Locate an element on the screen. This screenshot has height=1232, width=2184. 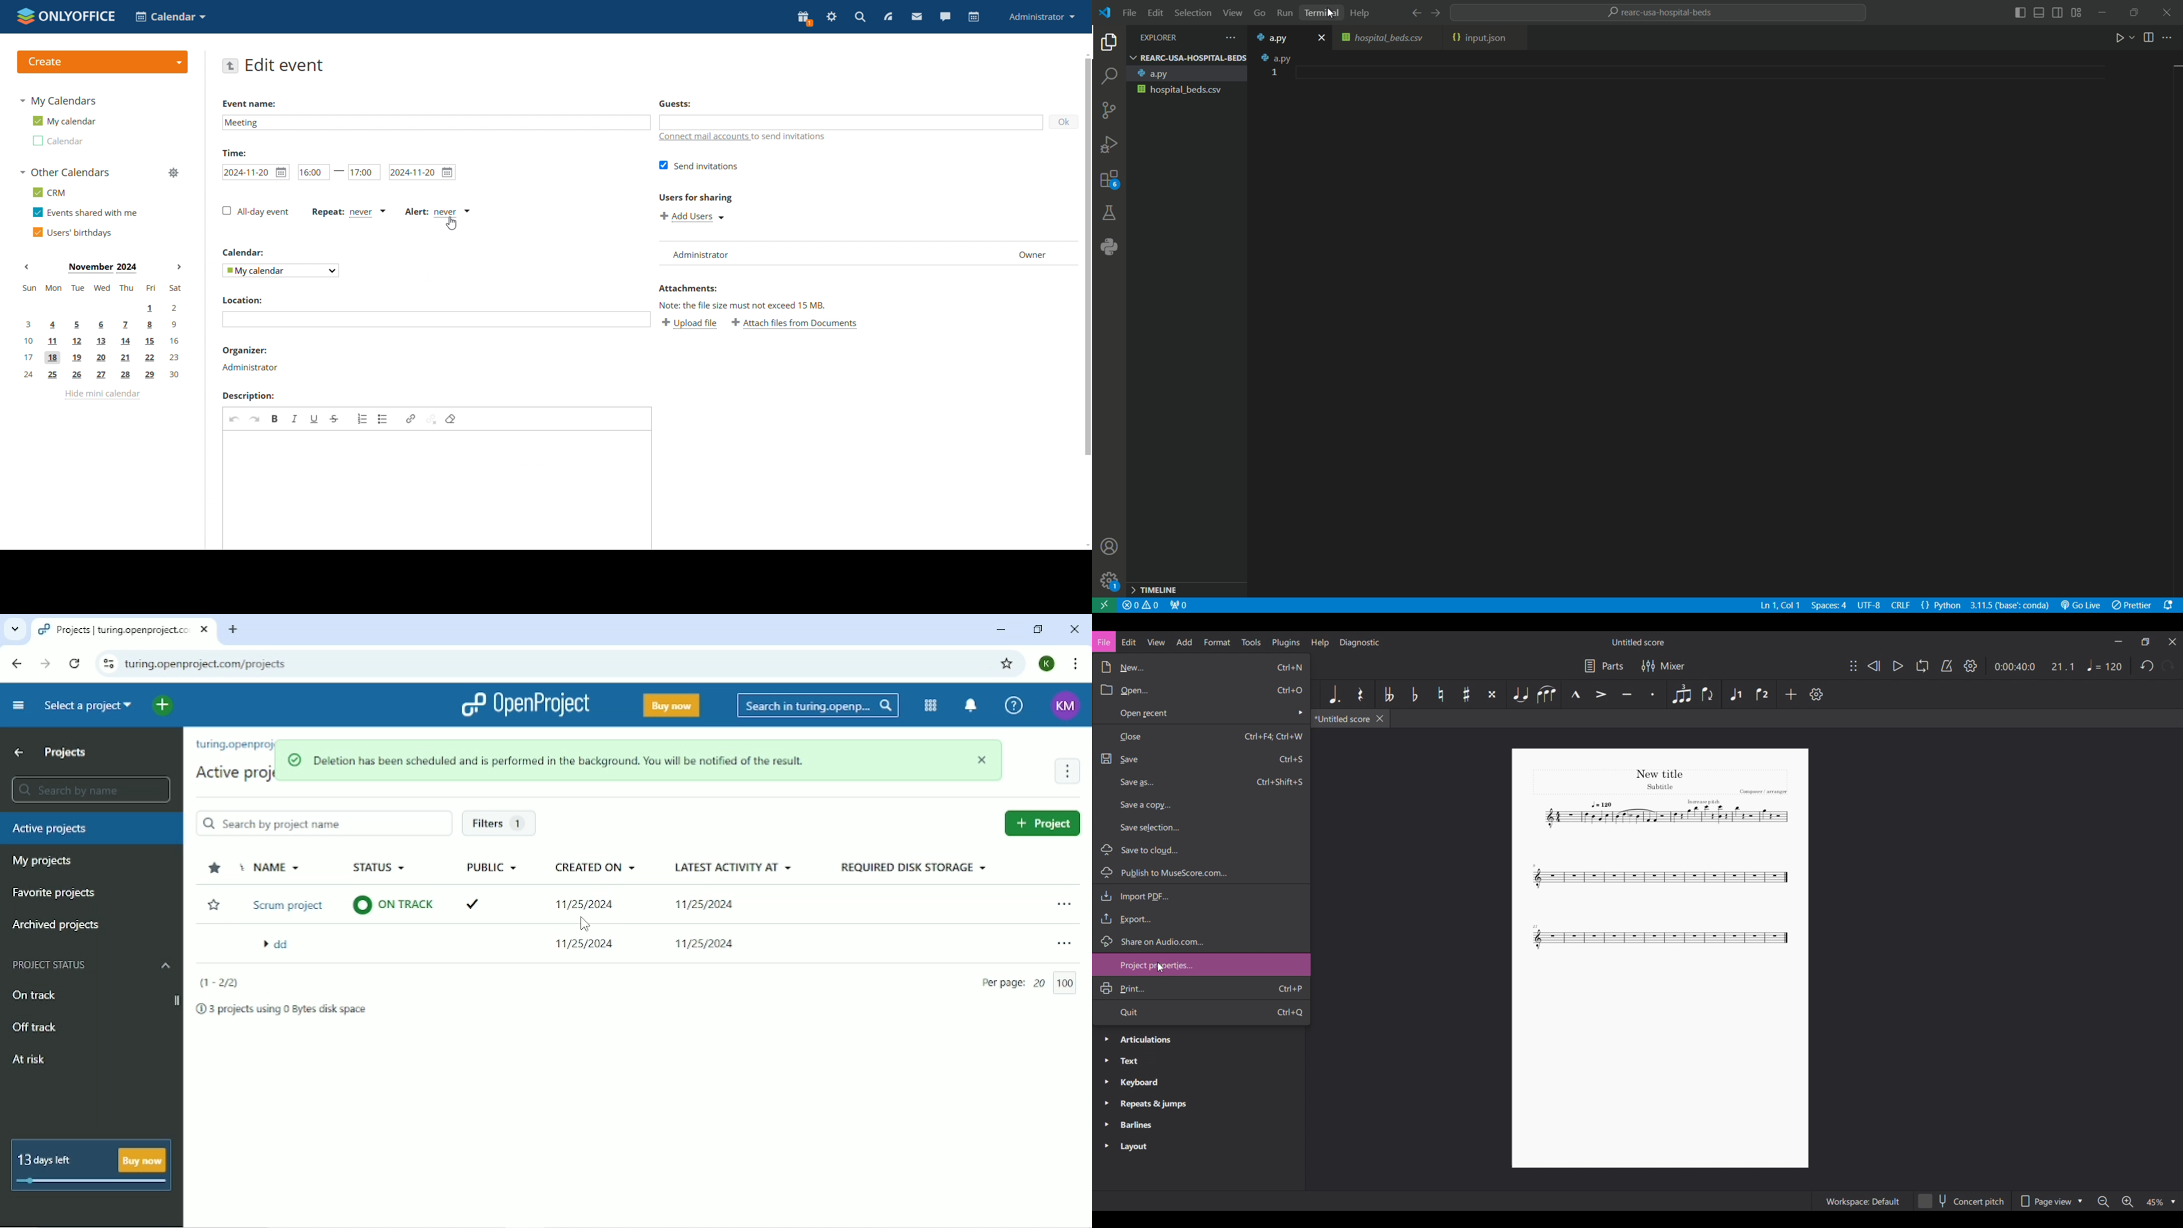
ticked is located at coordinates (480, 905).